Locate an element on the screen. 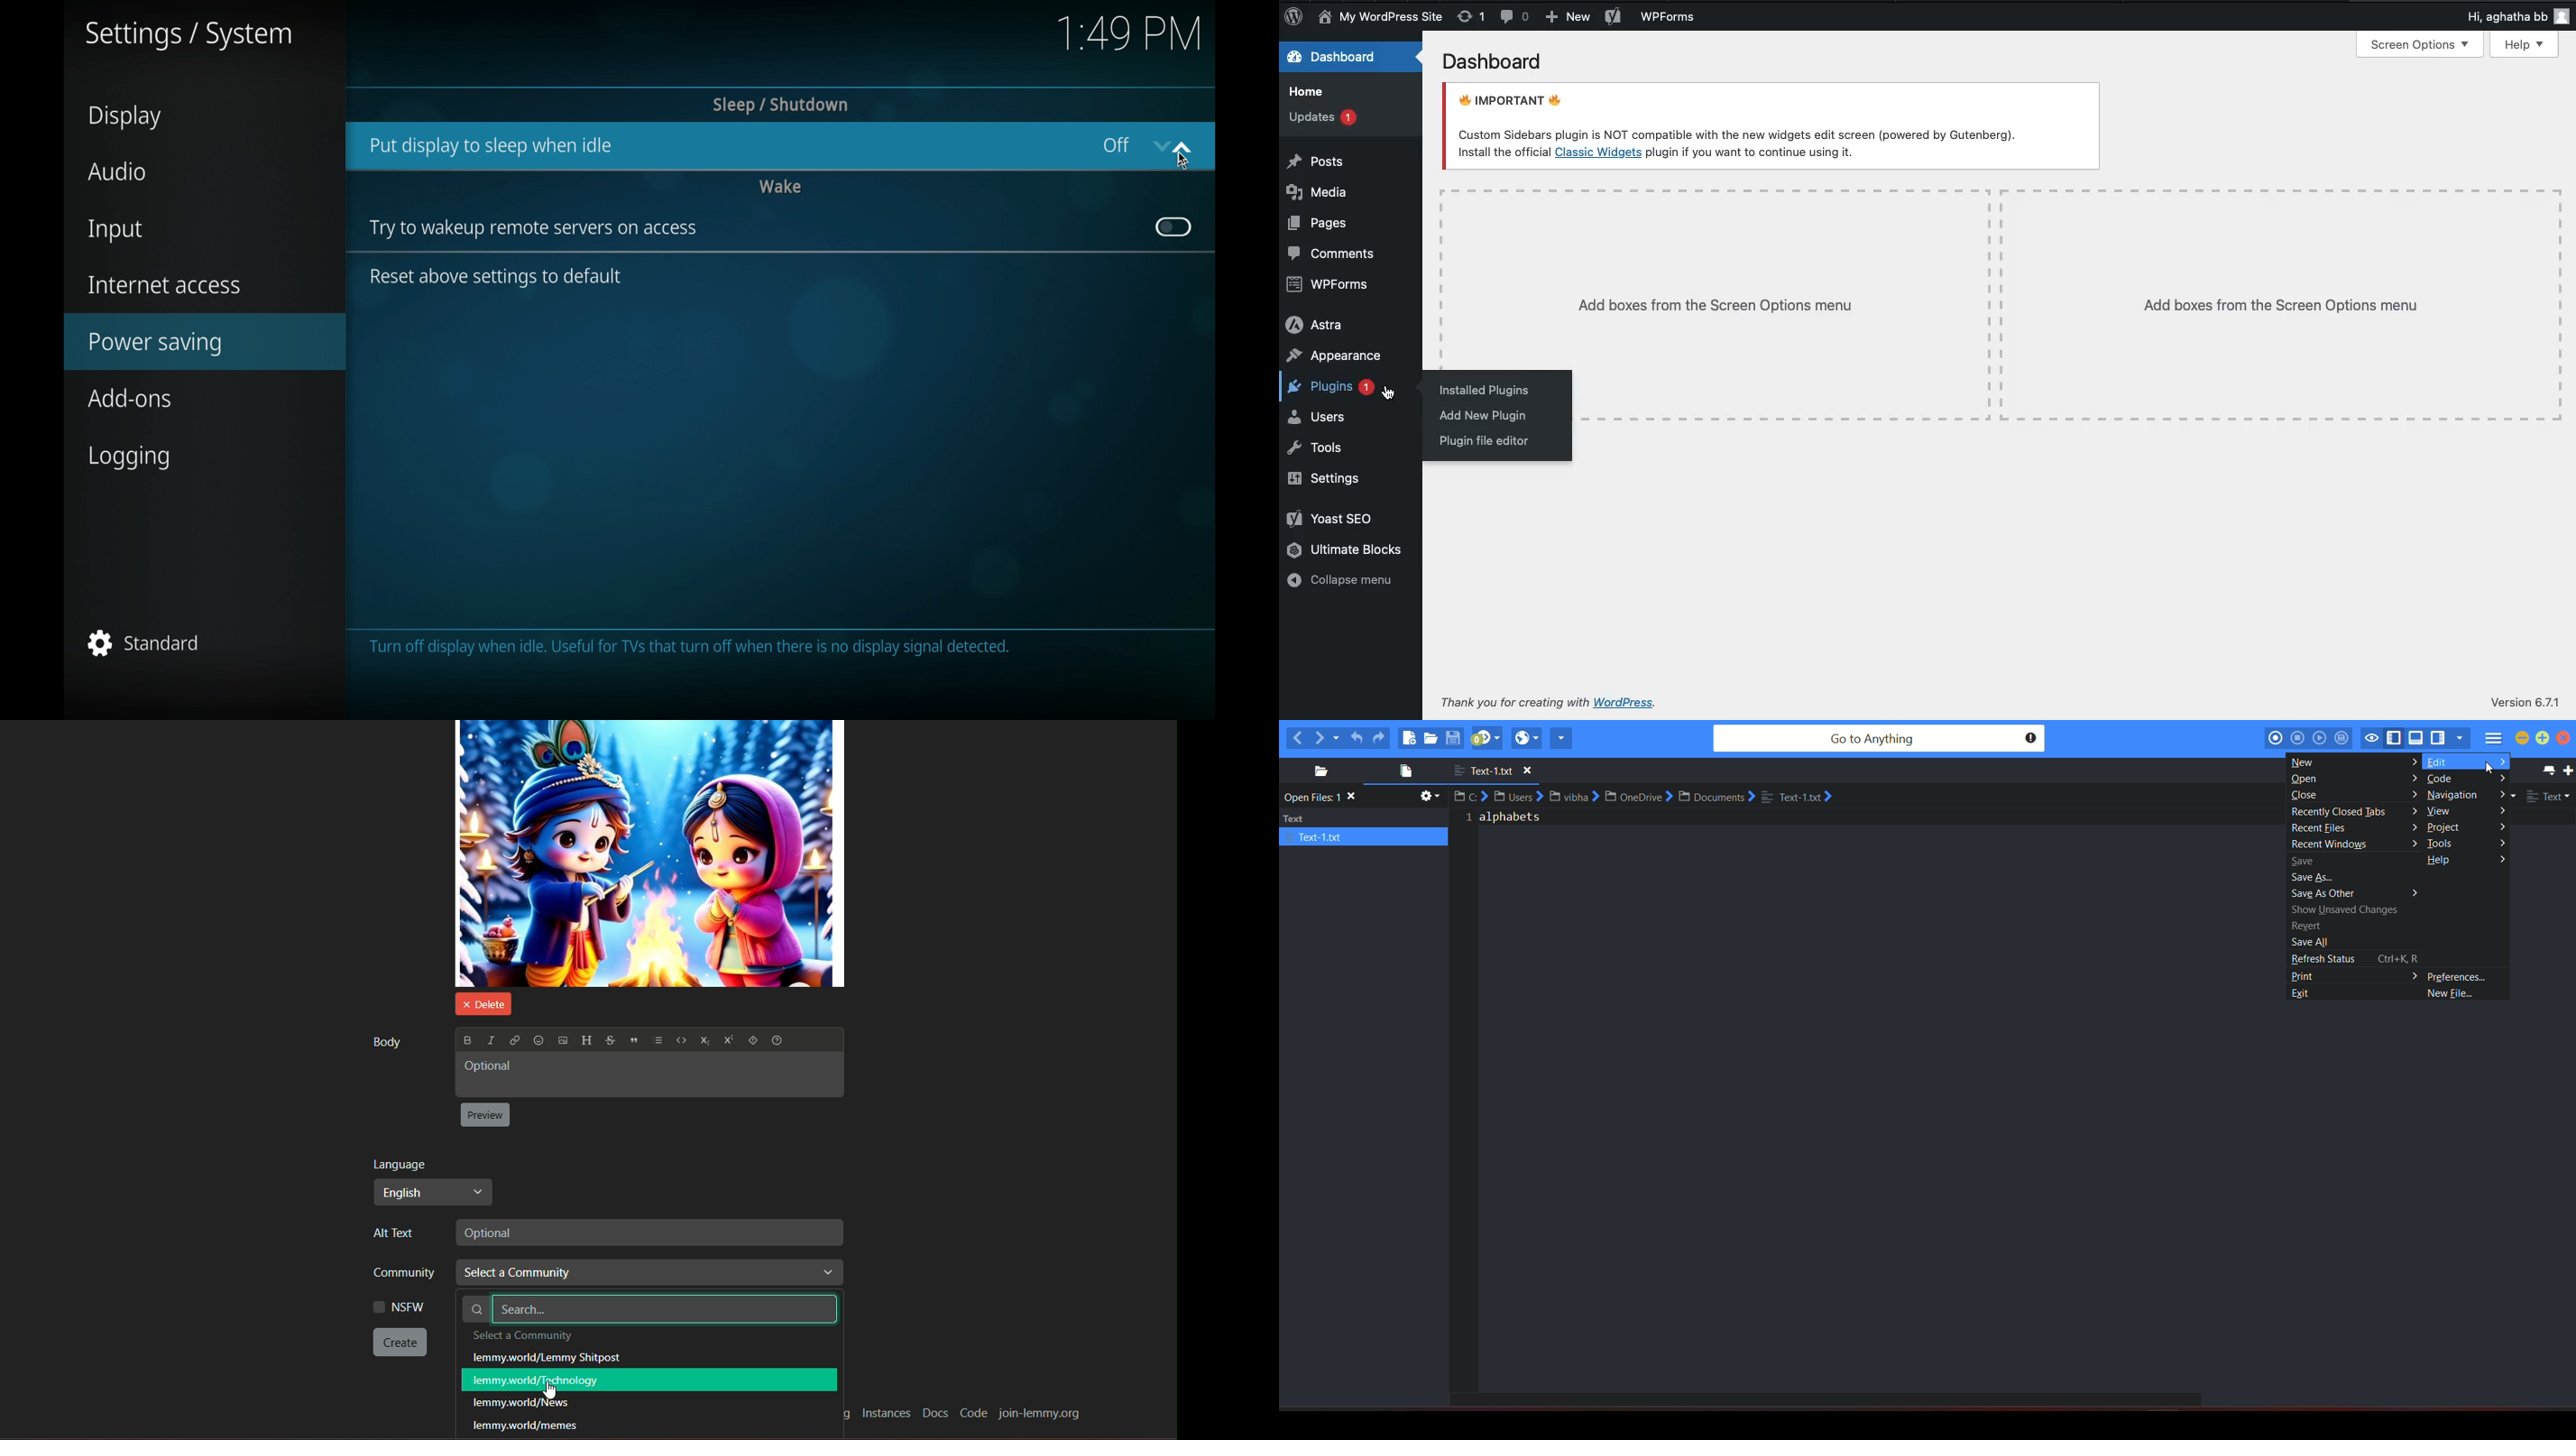  Select a community is located at coordinates (651, 1275).